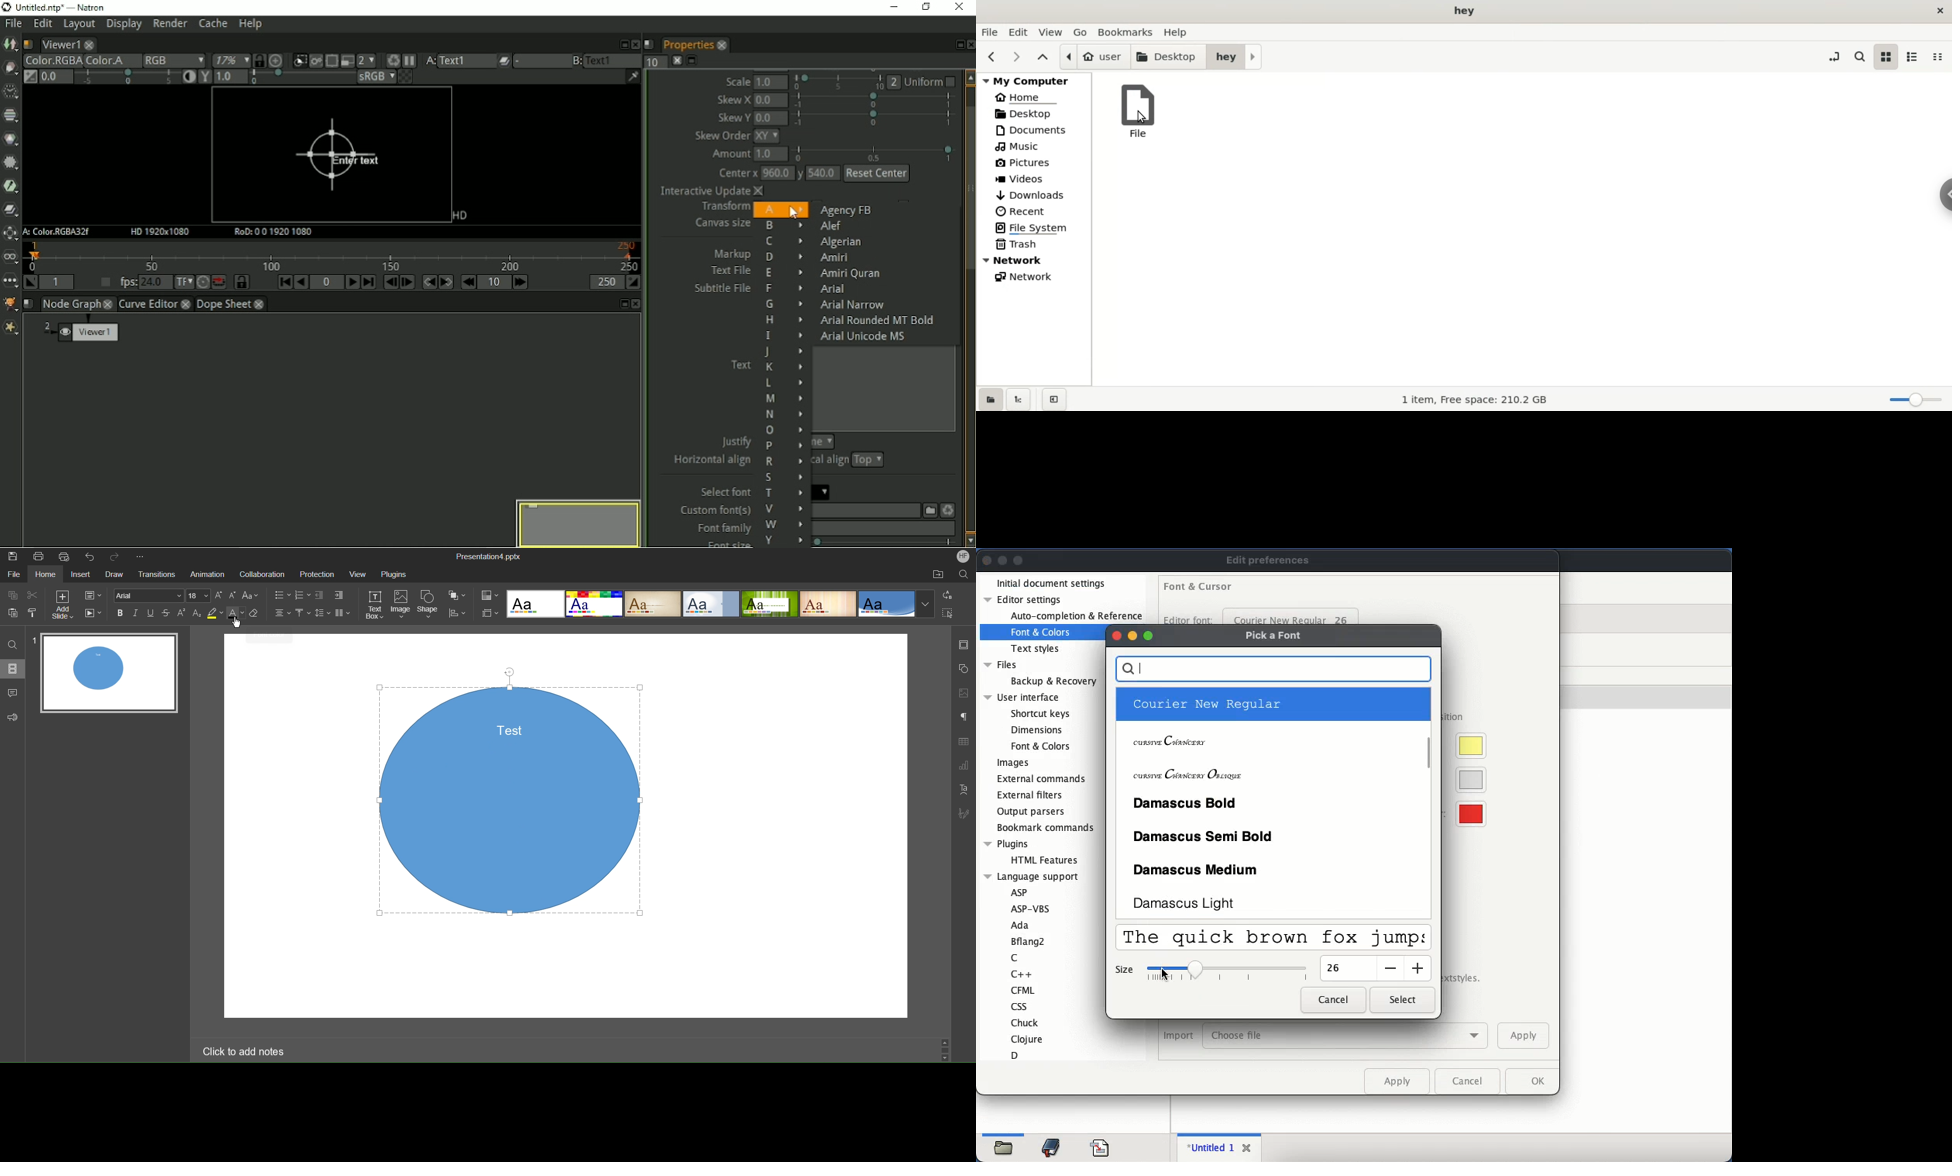 This screenshot has width=1960, height=1176. I want to click on Extra, so click(11, 329).